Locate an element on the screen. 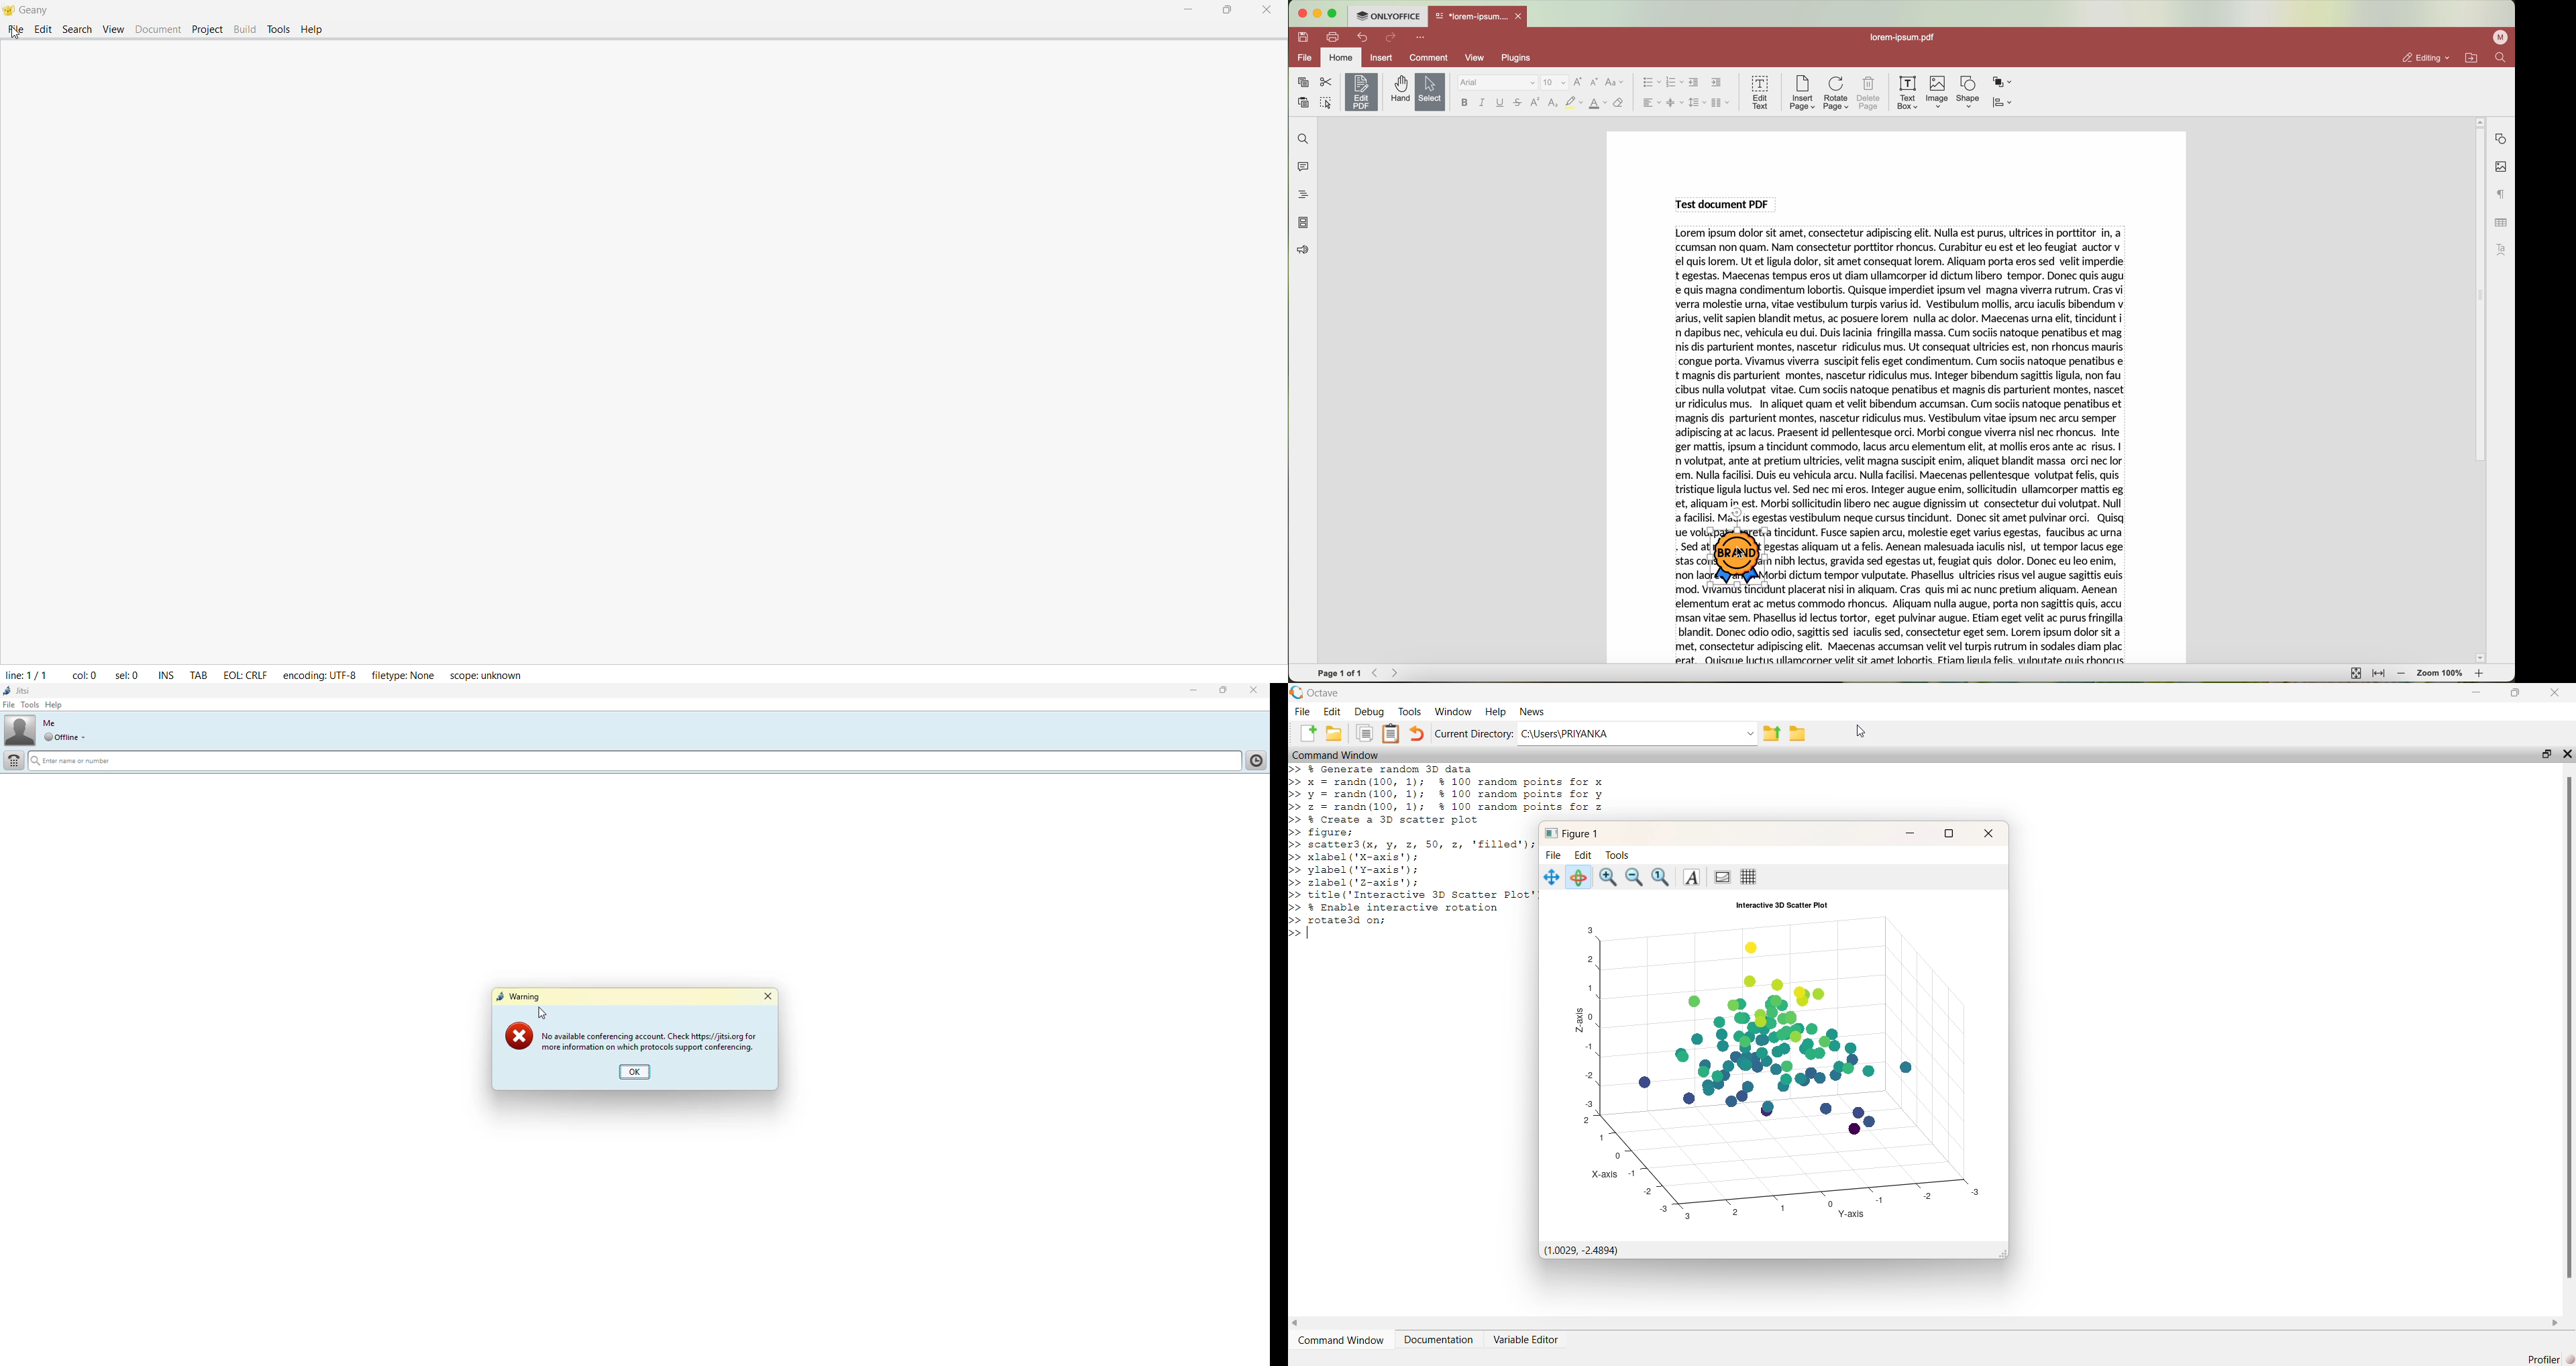 The image size is (2576, 1372). color type is located at coordinates (1598, 104).